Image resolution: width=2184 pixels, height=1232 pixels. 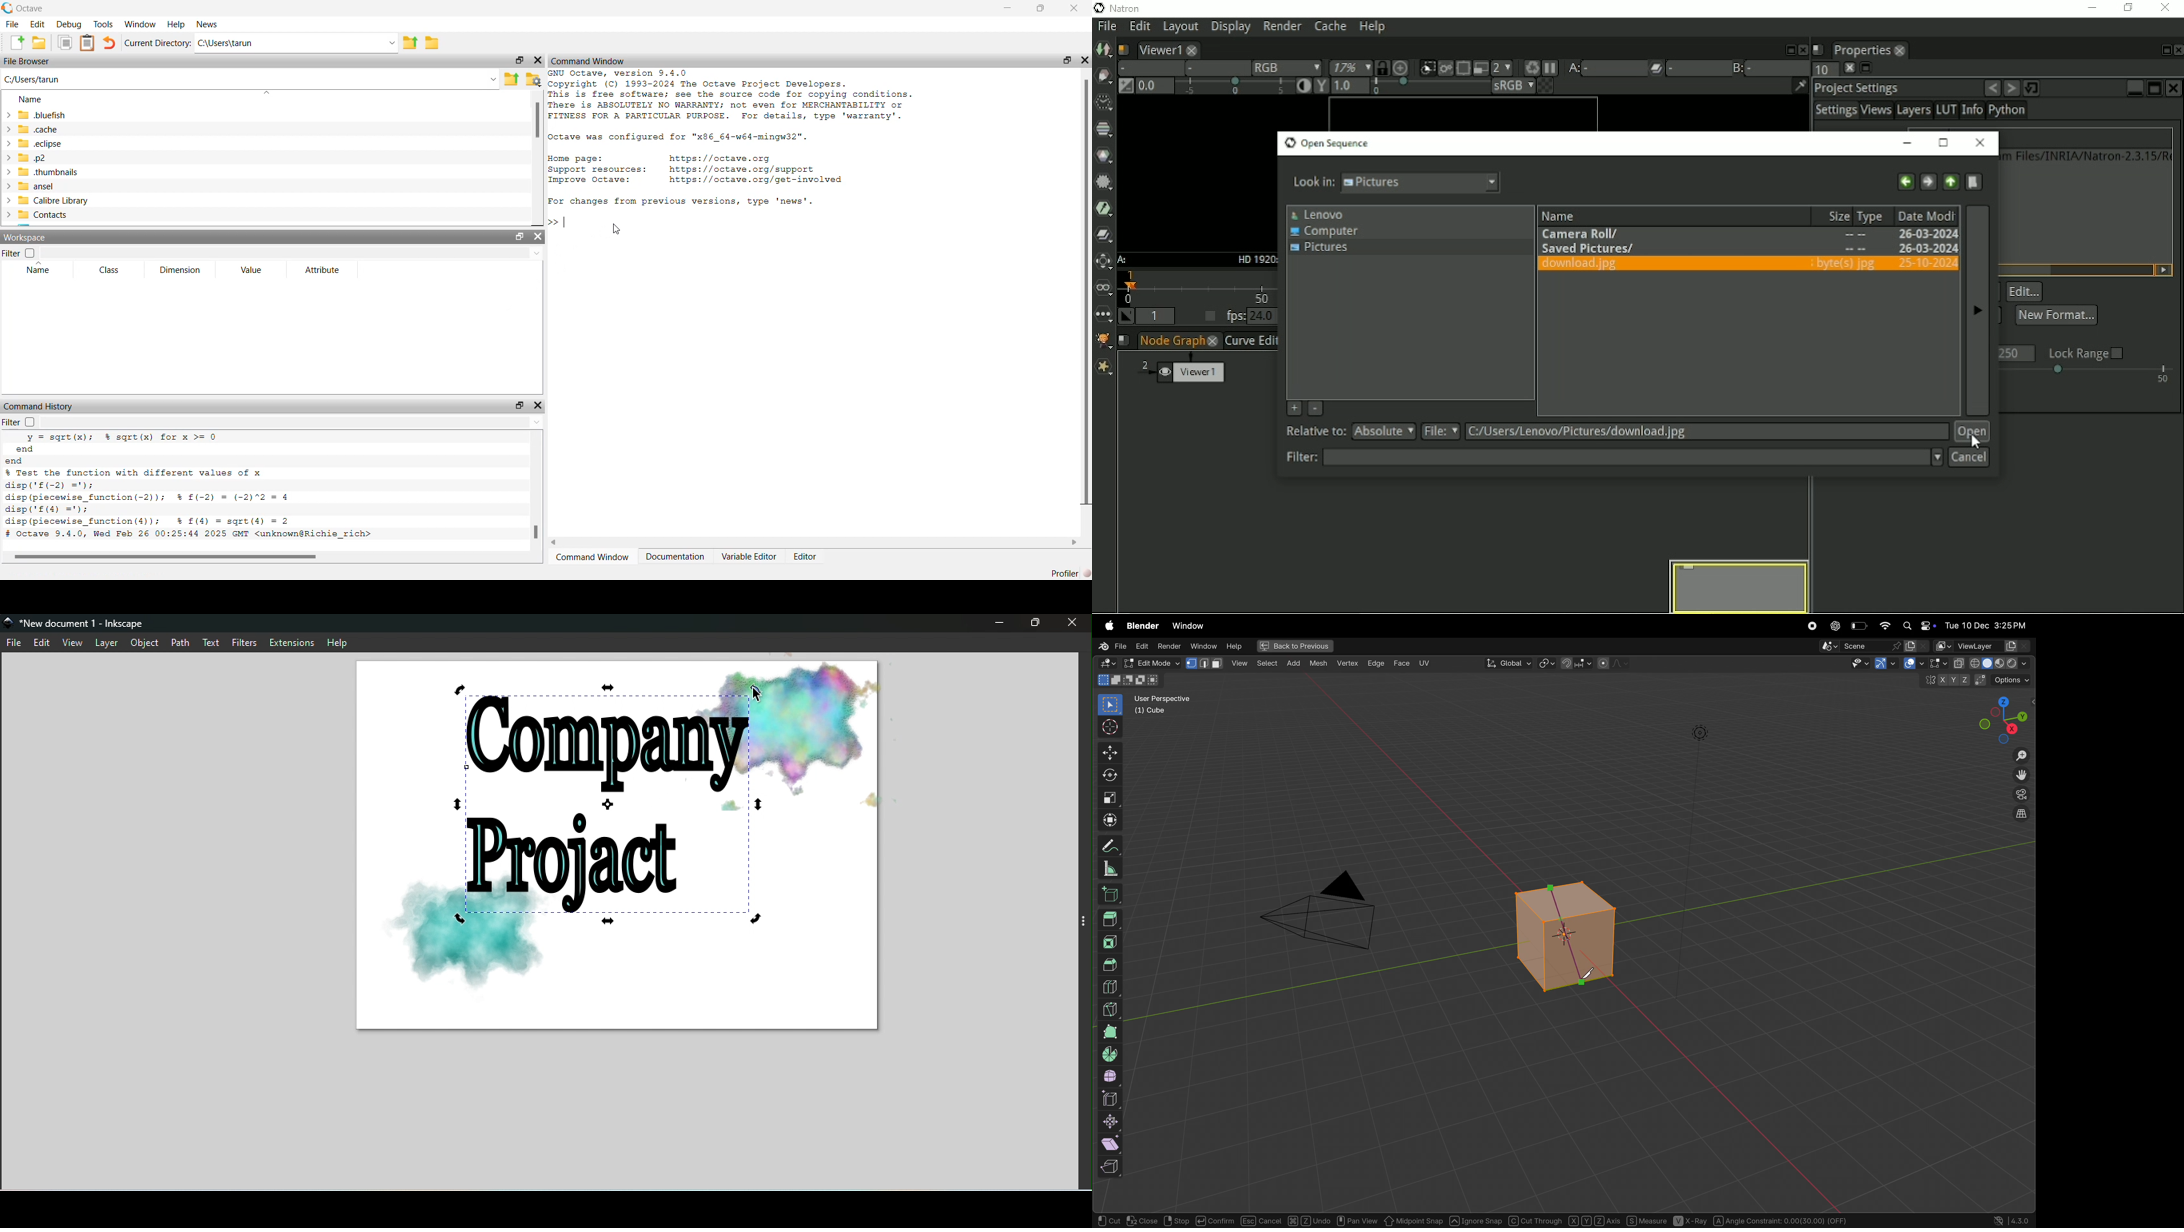 What do you see at coordinates (1462, 67) in the screenshot?
I see `Enables the region of interest that limit the portion of the viewer` at bounding box center [1462, 67].